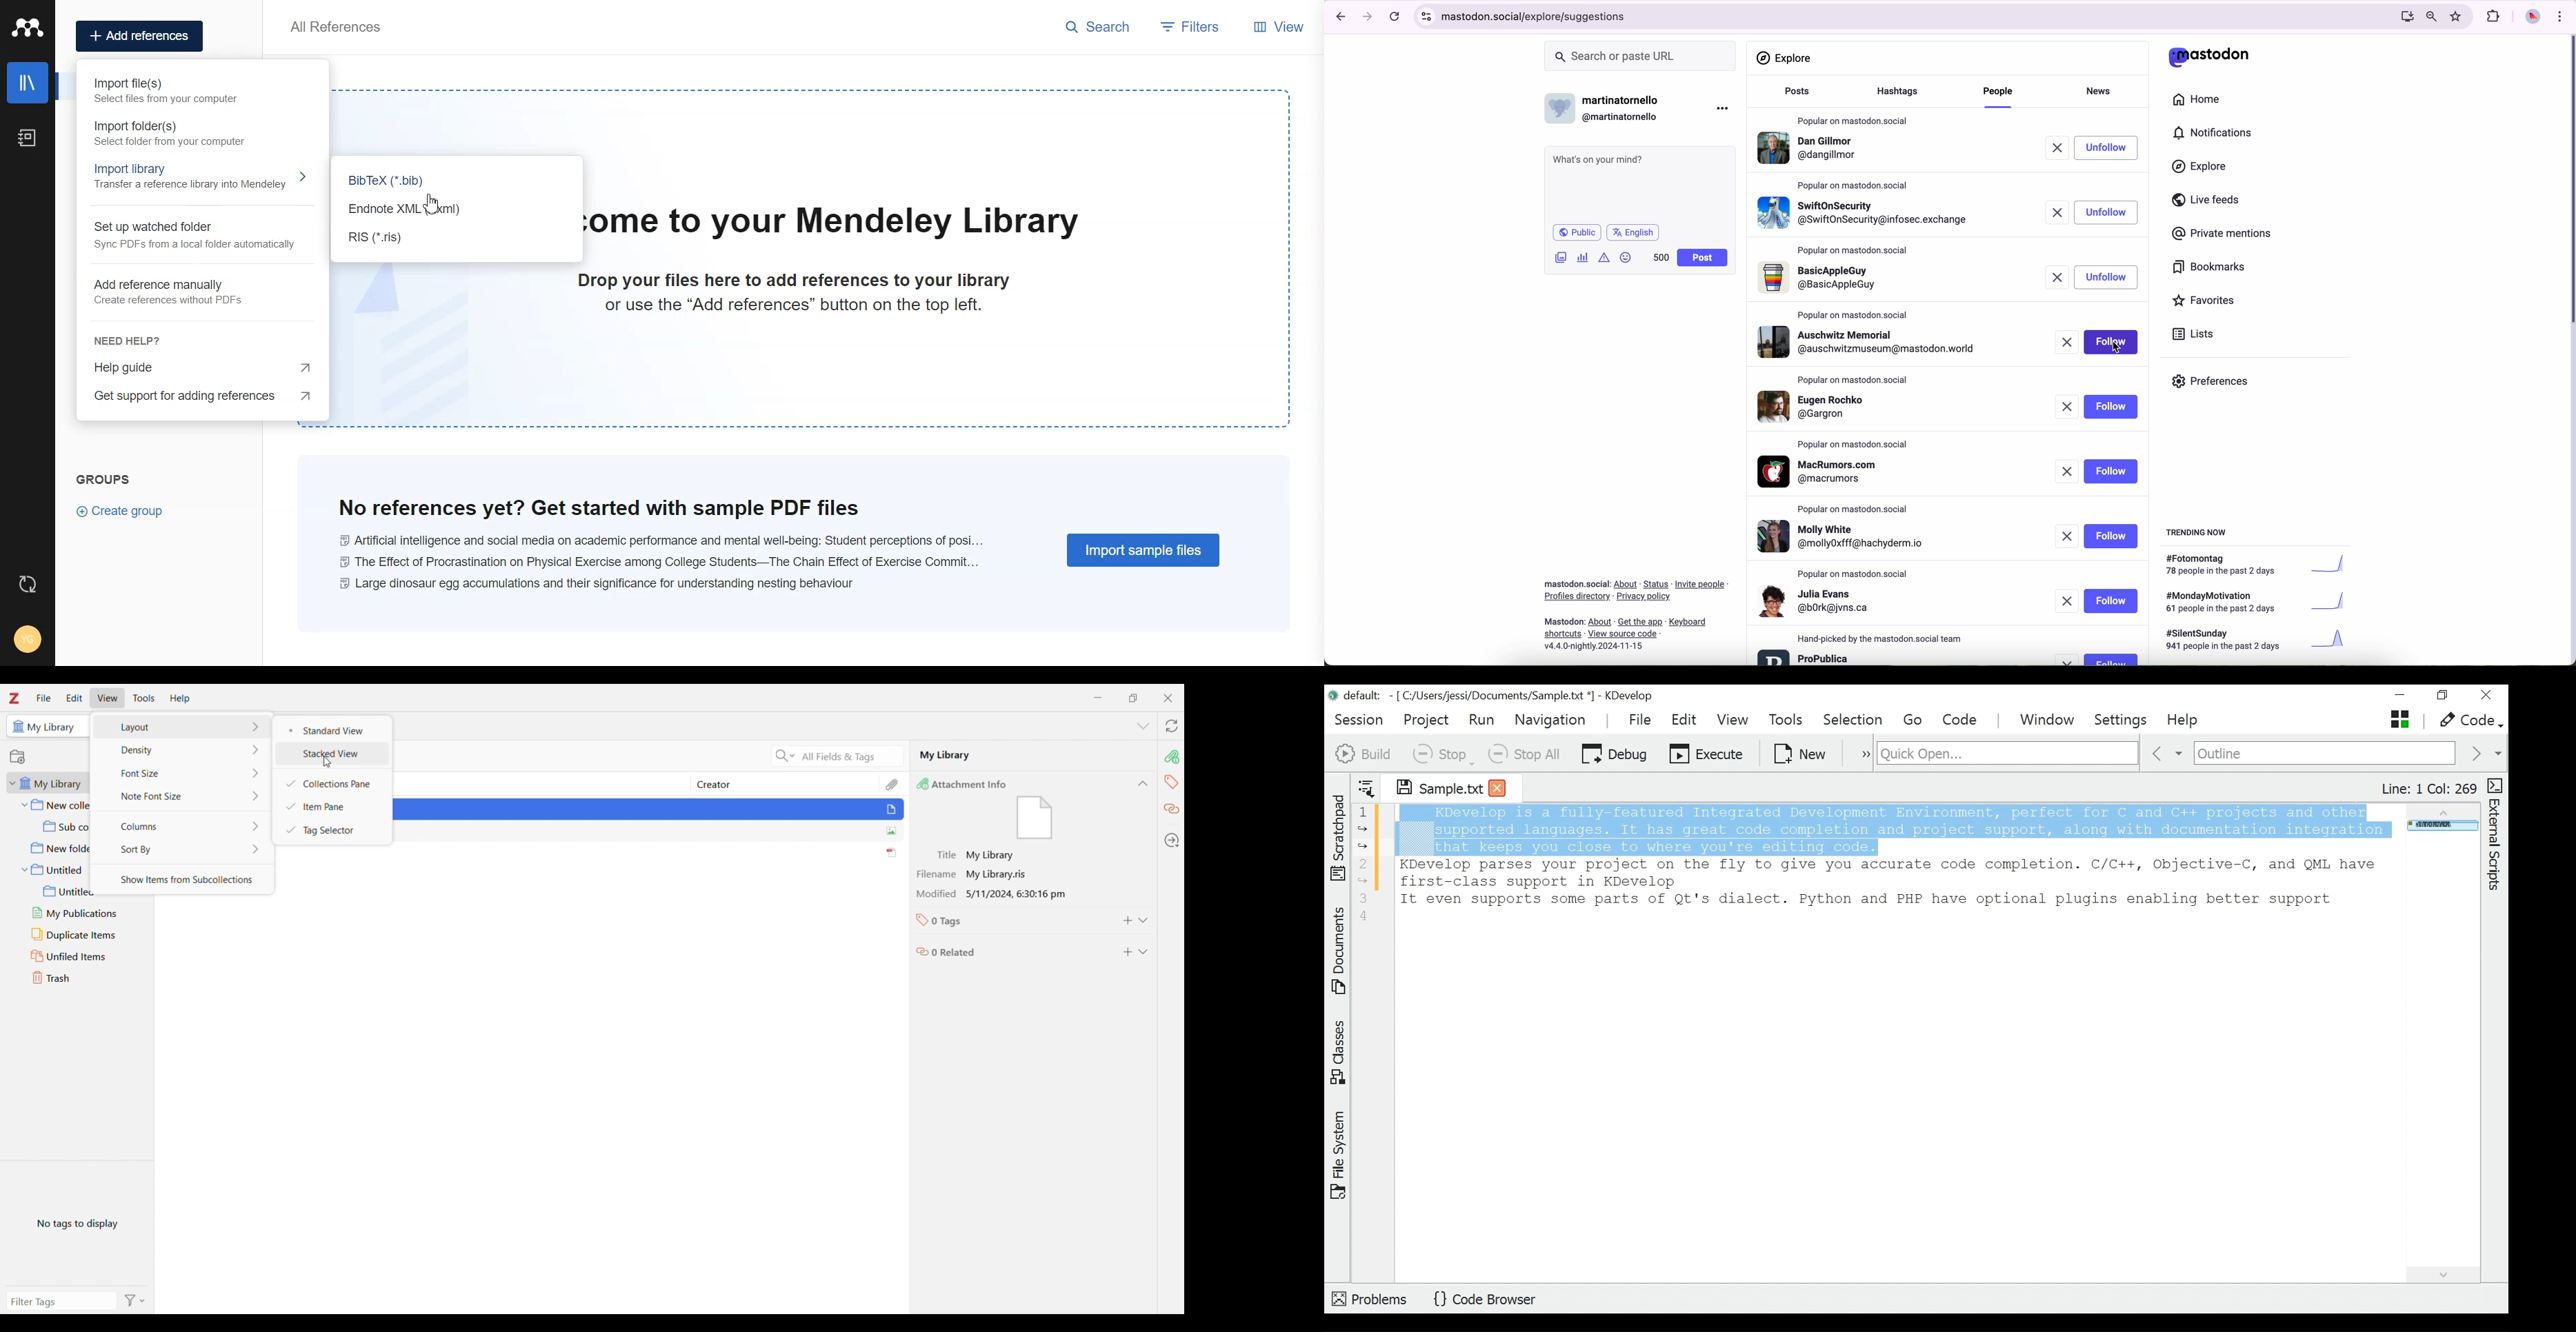  What do you see at coordinates (890, 831) in the screenshot?
I see `image icon` at bounding box center [890, 831].